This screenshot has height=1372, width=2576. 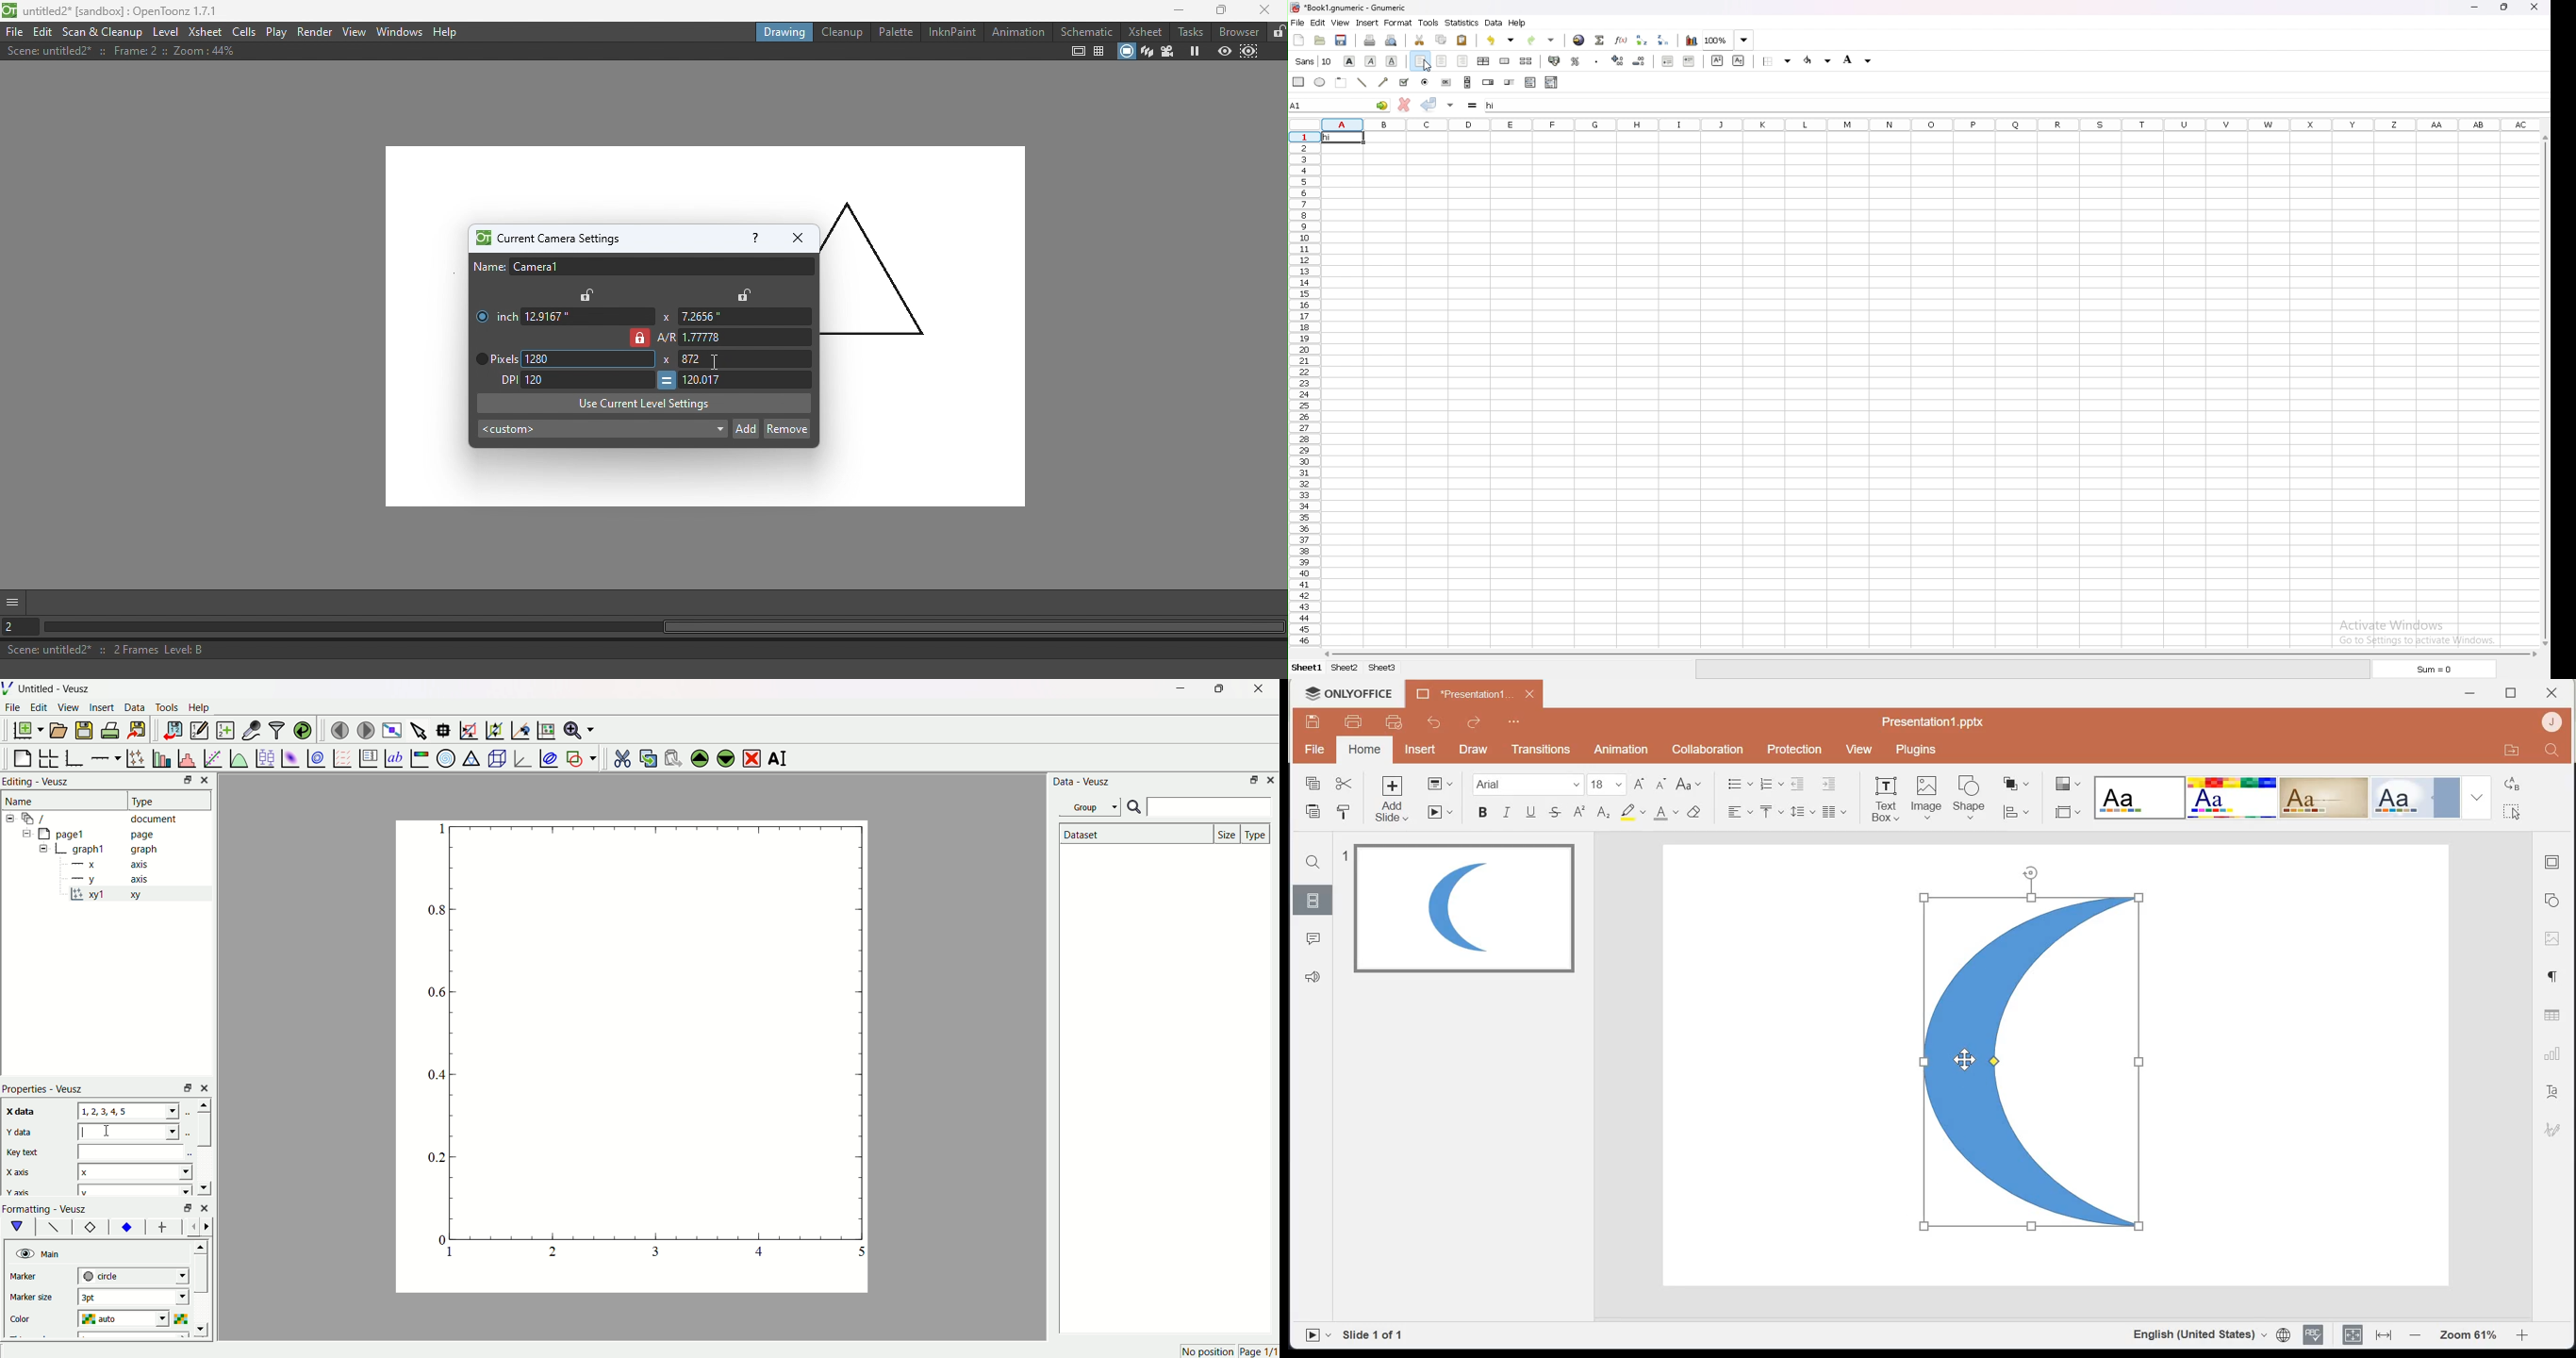 I want to click on close, so click(x=1530, y=693).